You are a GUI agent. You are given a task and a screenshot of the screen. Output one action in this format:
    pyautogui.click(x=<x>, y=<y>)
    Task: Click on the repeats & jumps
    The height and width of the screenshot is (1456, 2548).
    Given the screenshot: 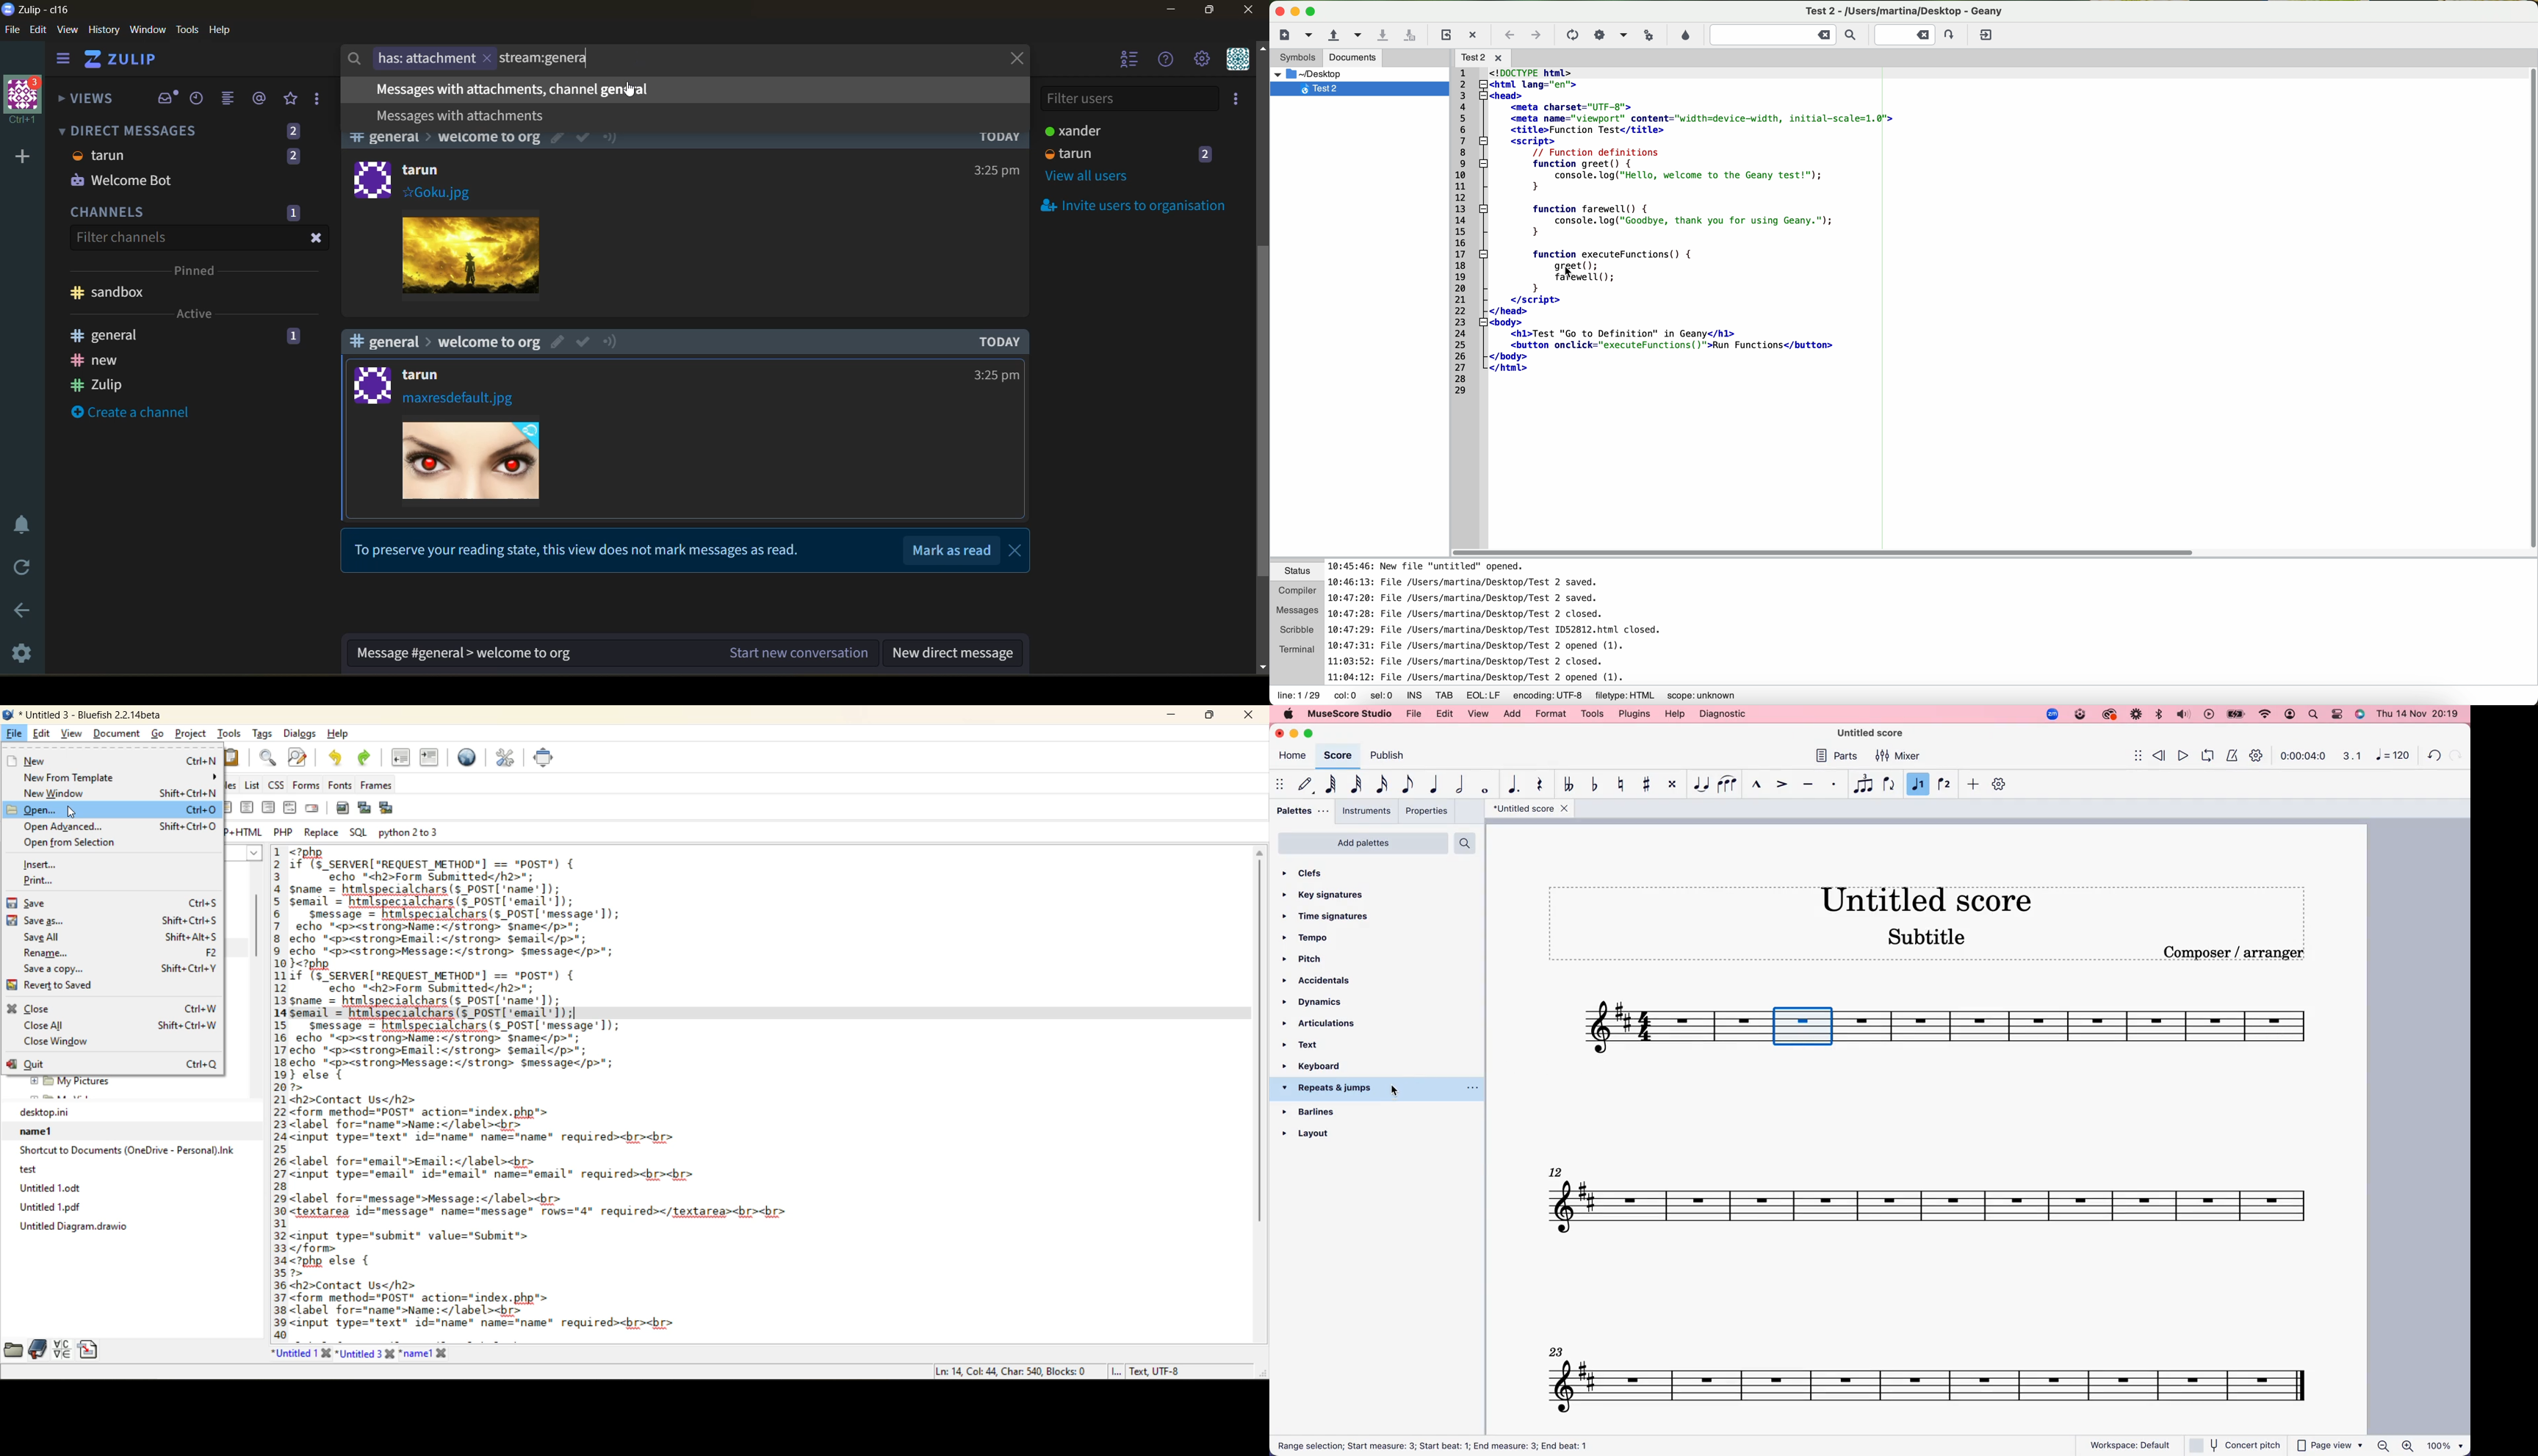 What is the action you would take?
    pyautogui.click(x=1335, y=1089)
    